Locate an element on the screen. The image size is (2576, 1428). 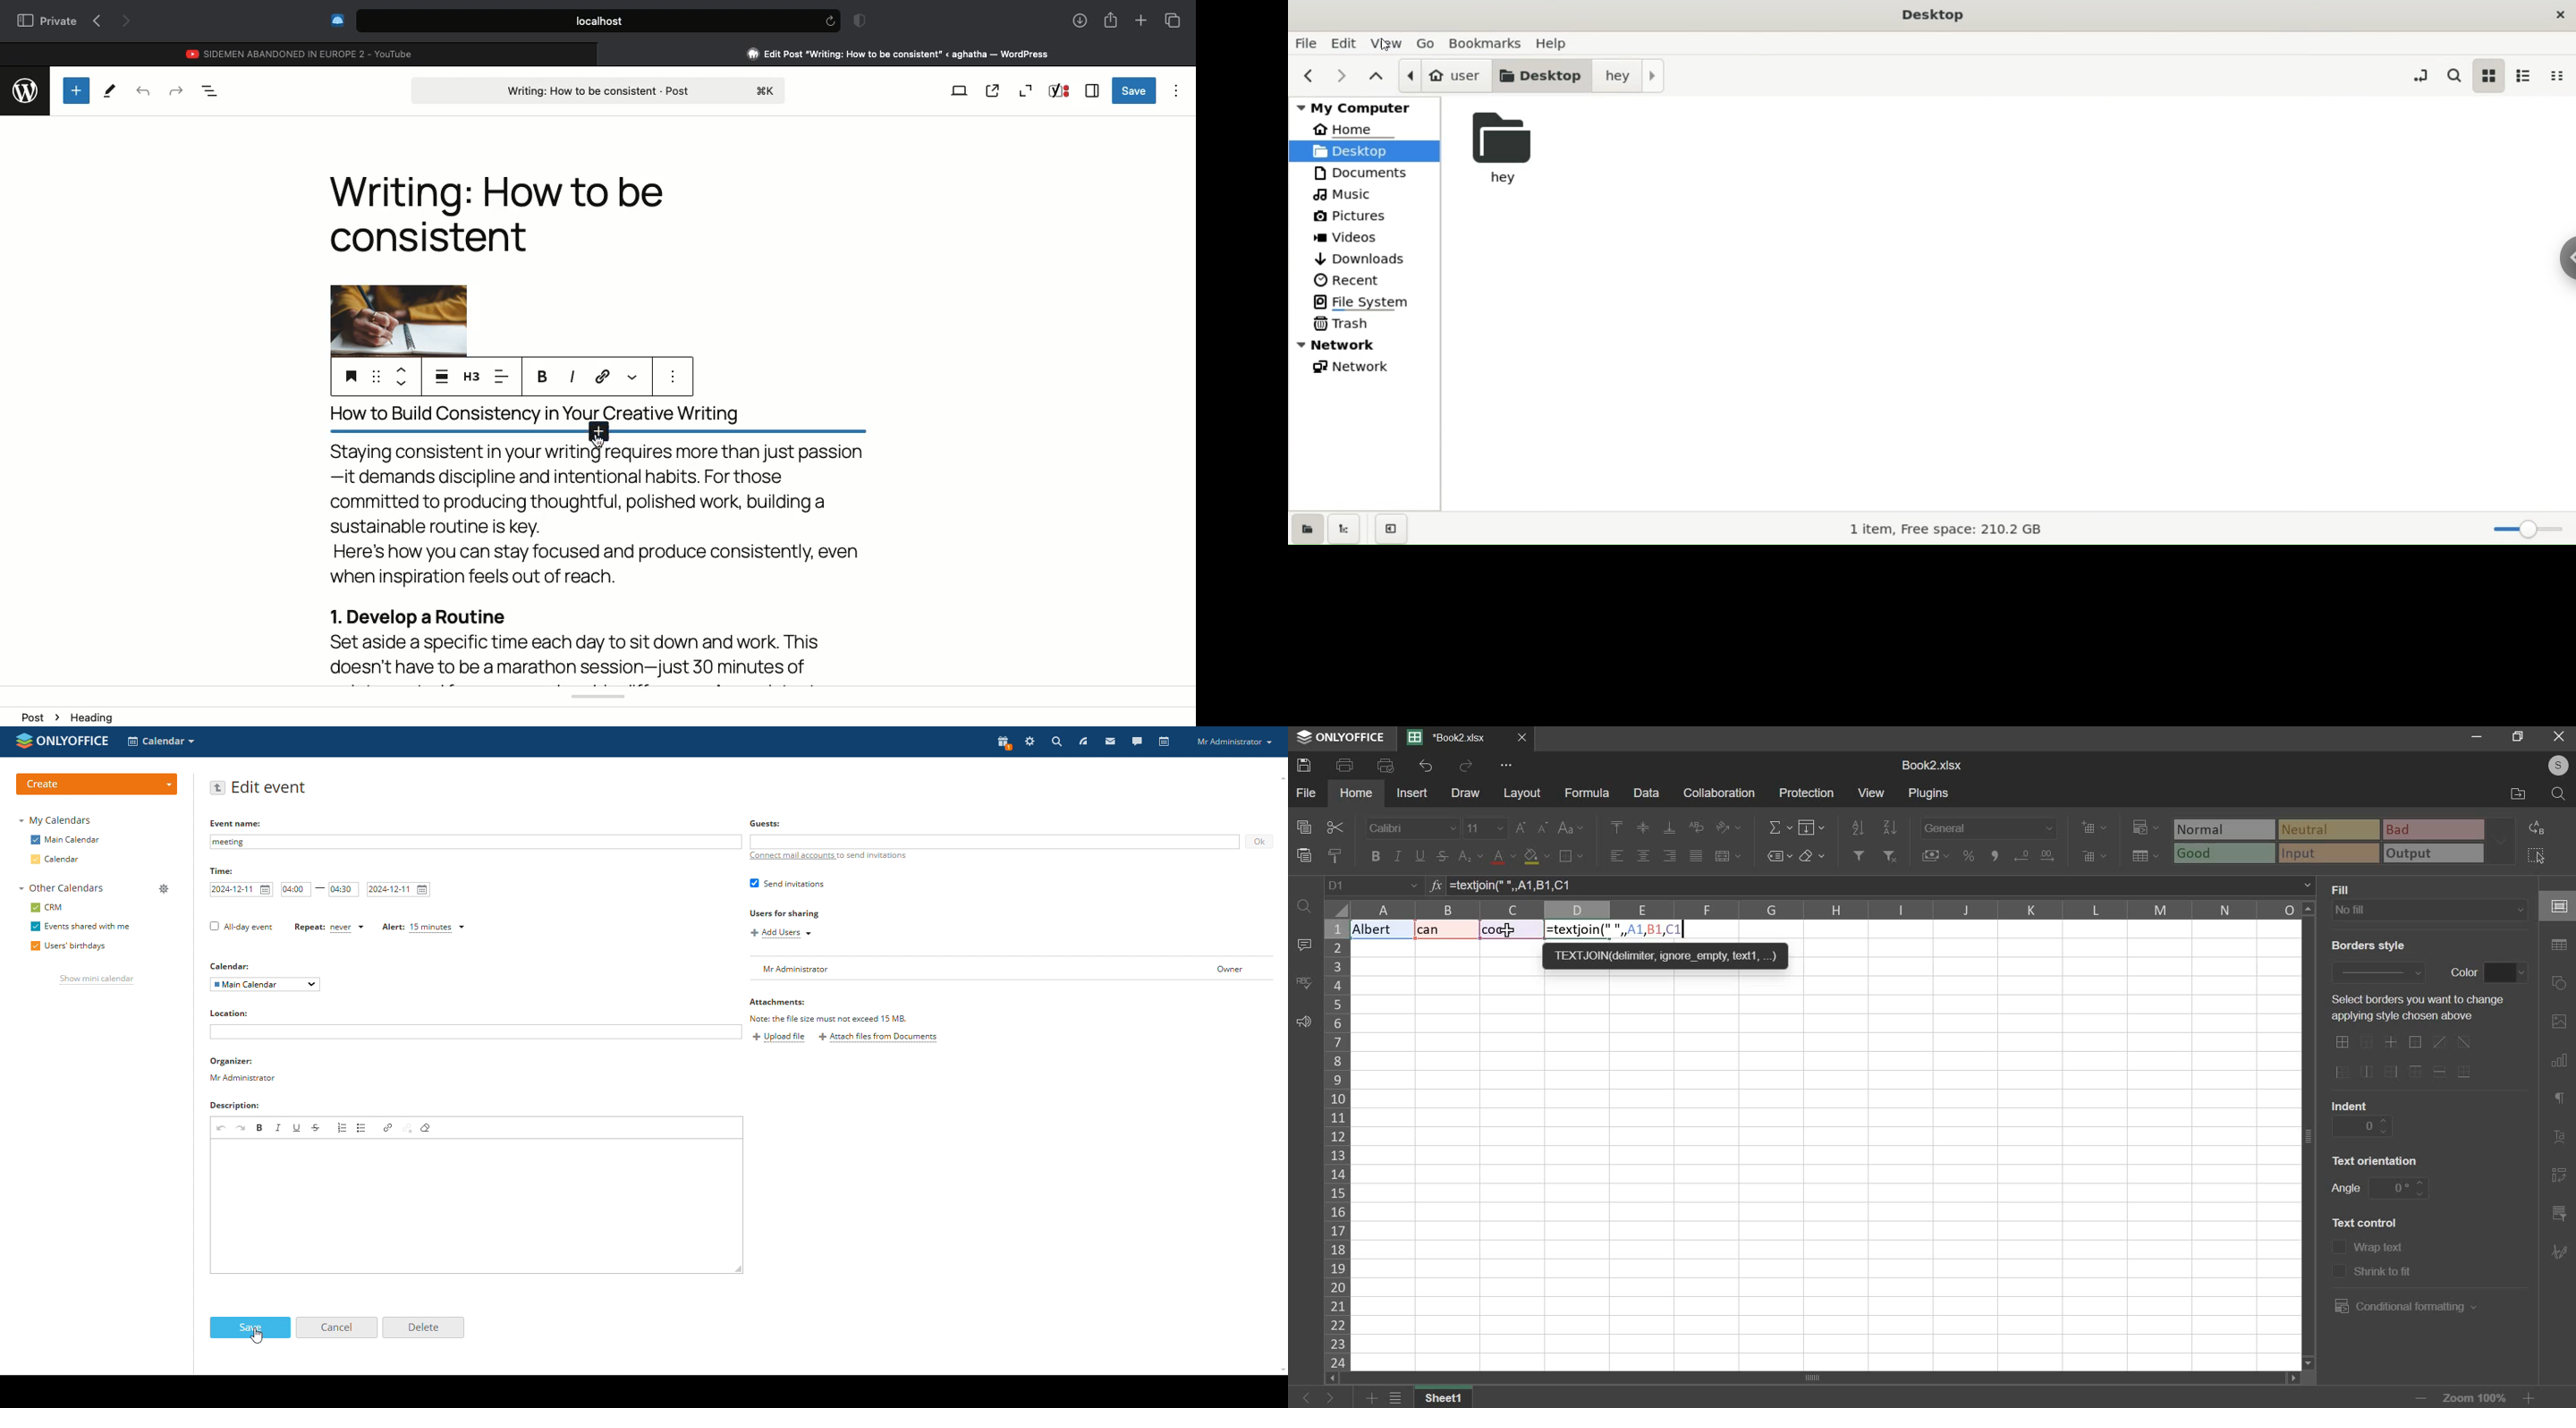
print is located at coordinates (1345, 765).